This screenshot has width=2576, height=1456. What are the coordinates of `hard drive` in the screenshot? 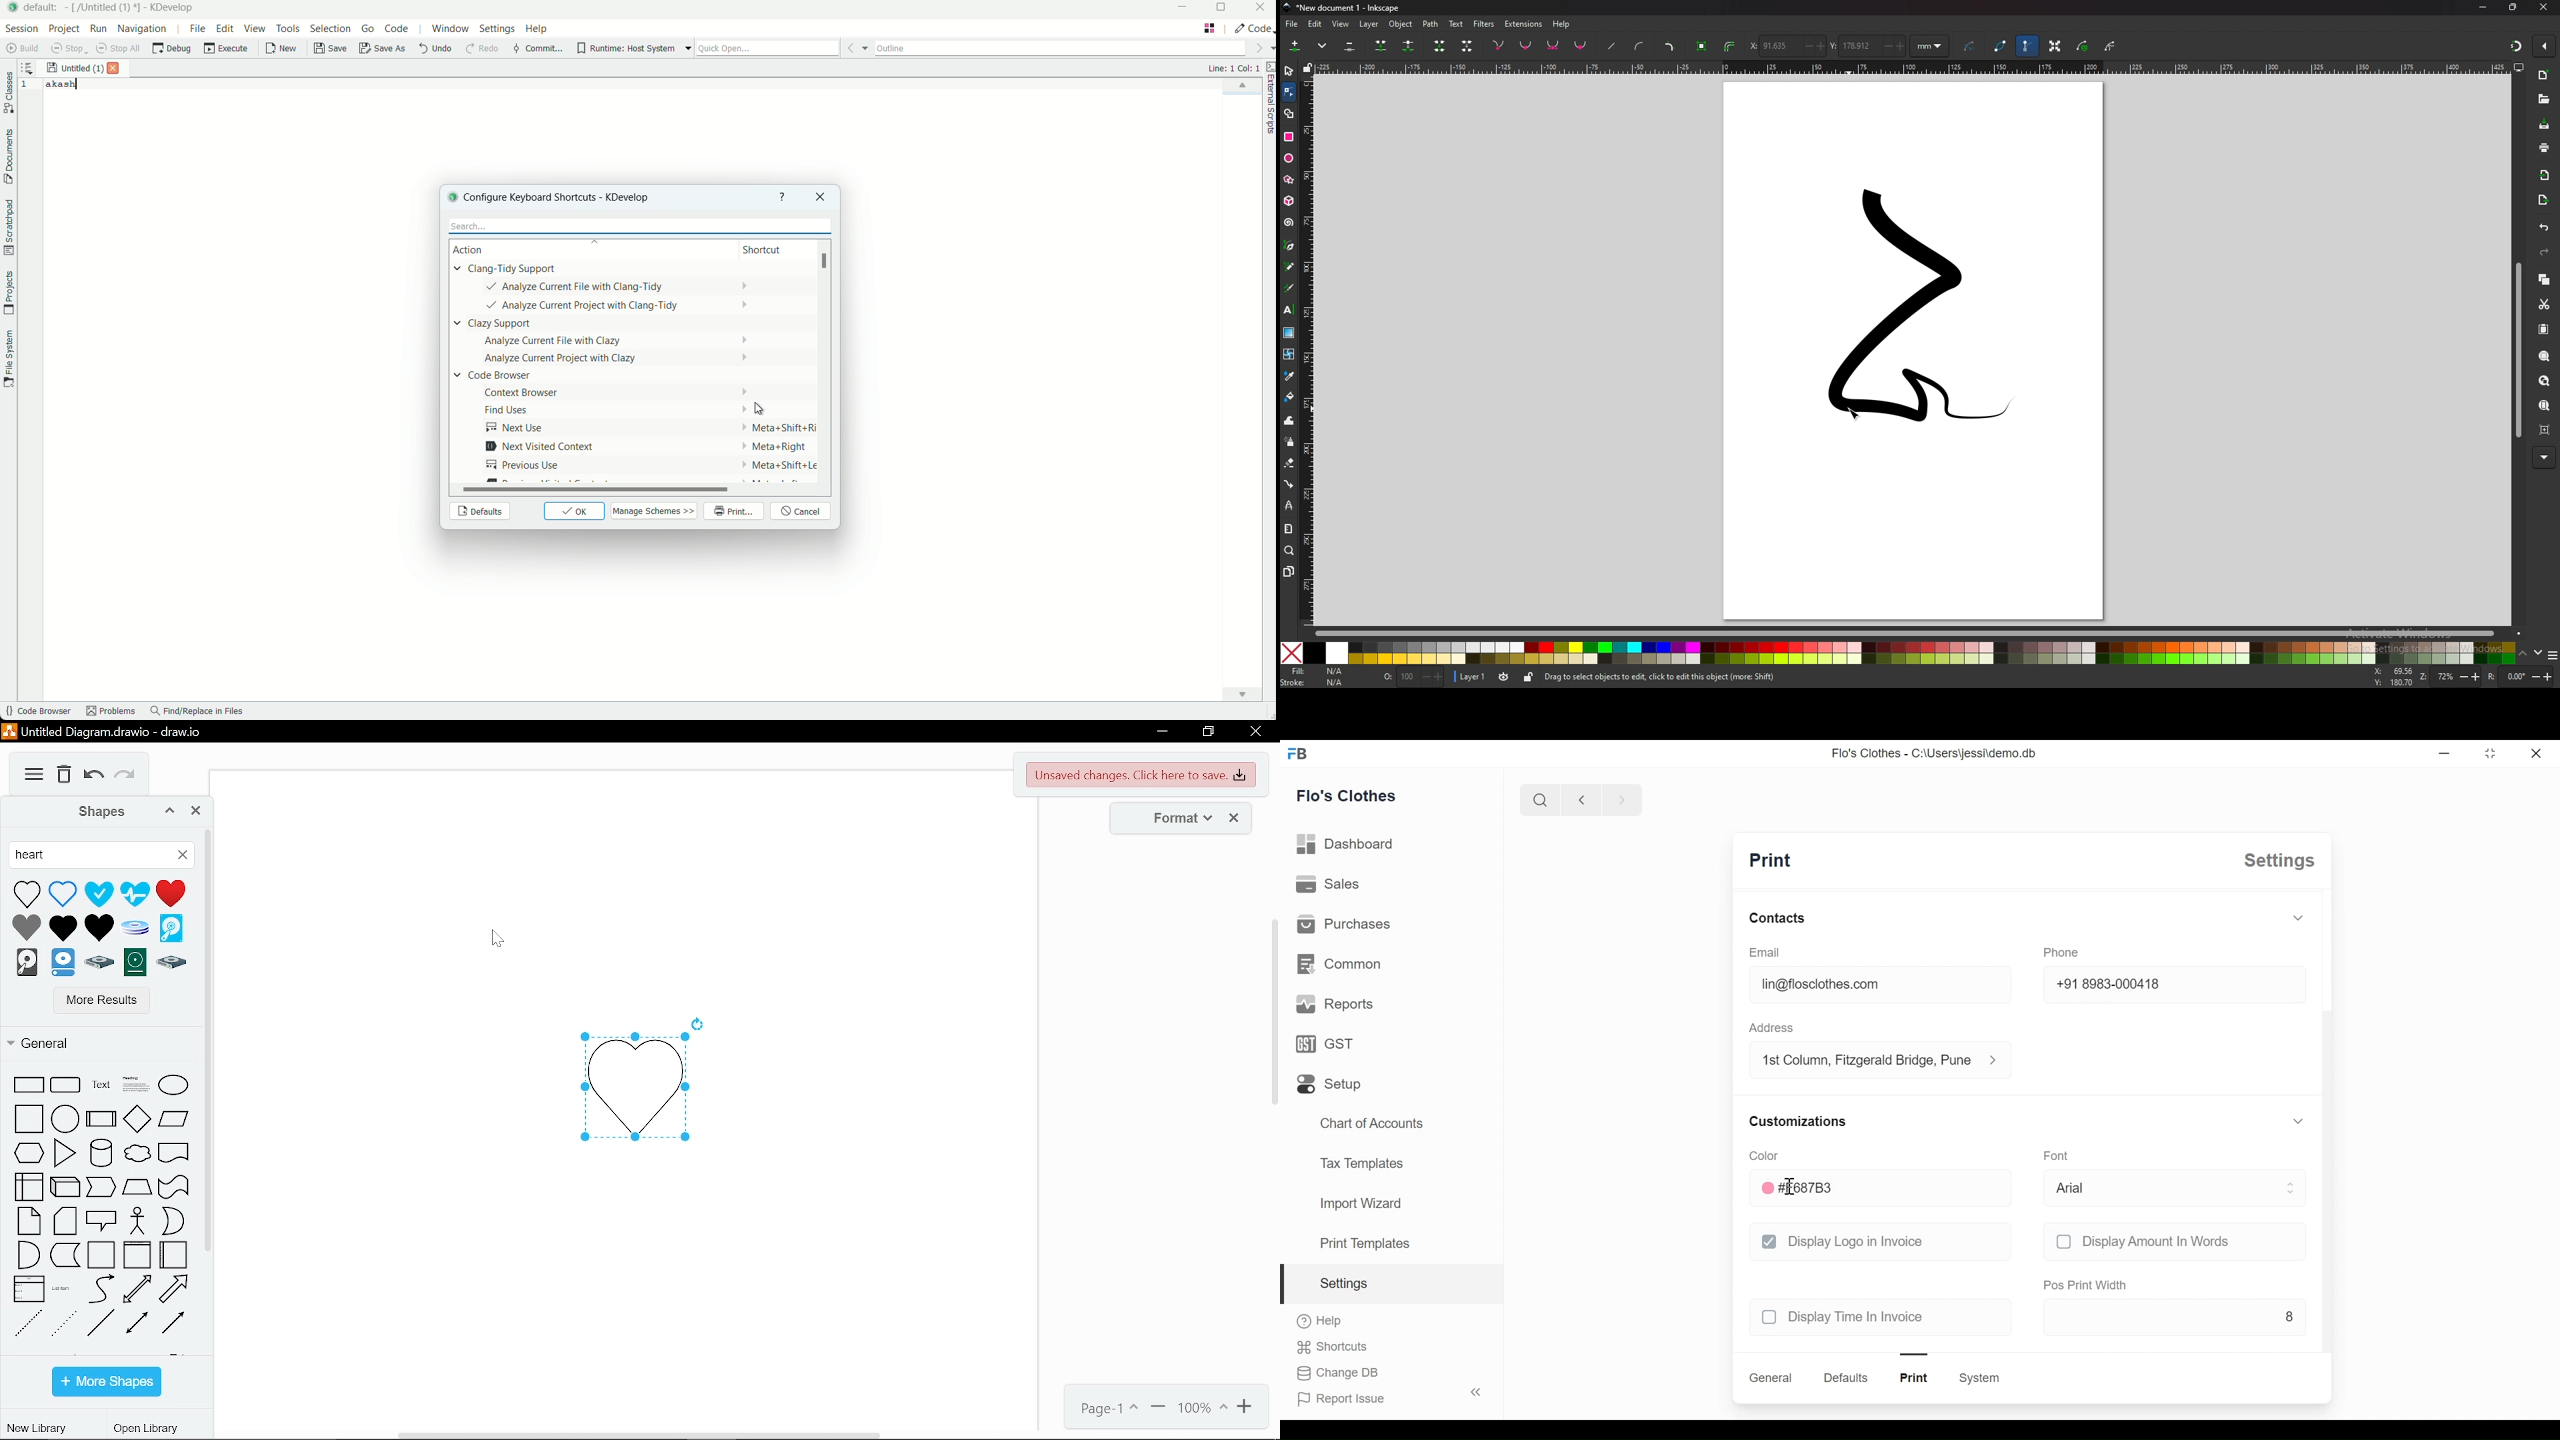 It's located at (61, 964).